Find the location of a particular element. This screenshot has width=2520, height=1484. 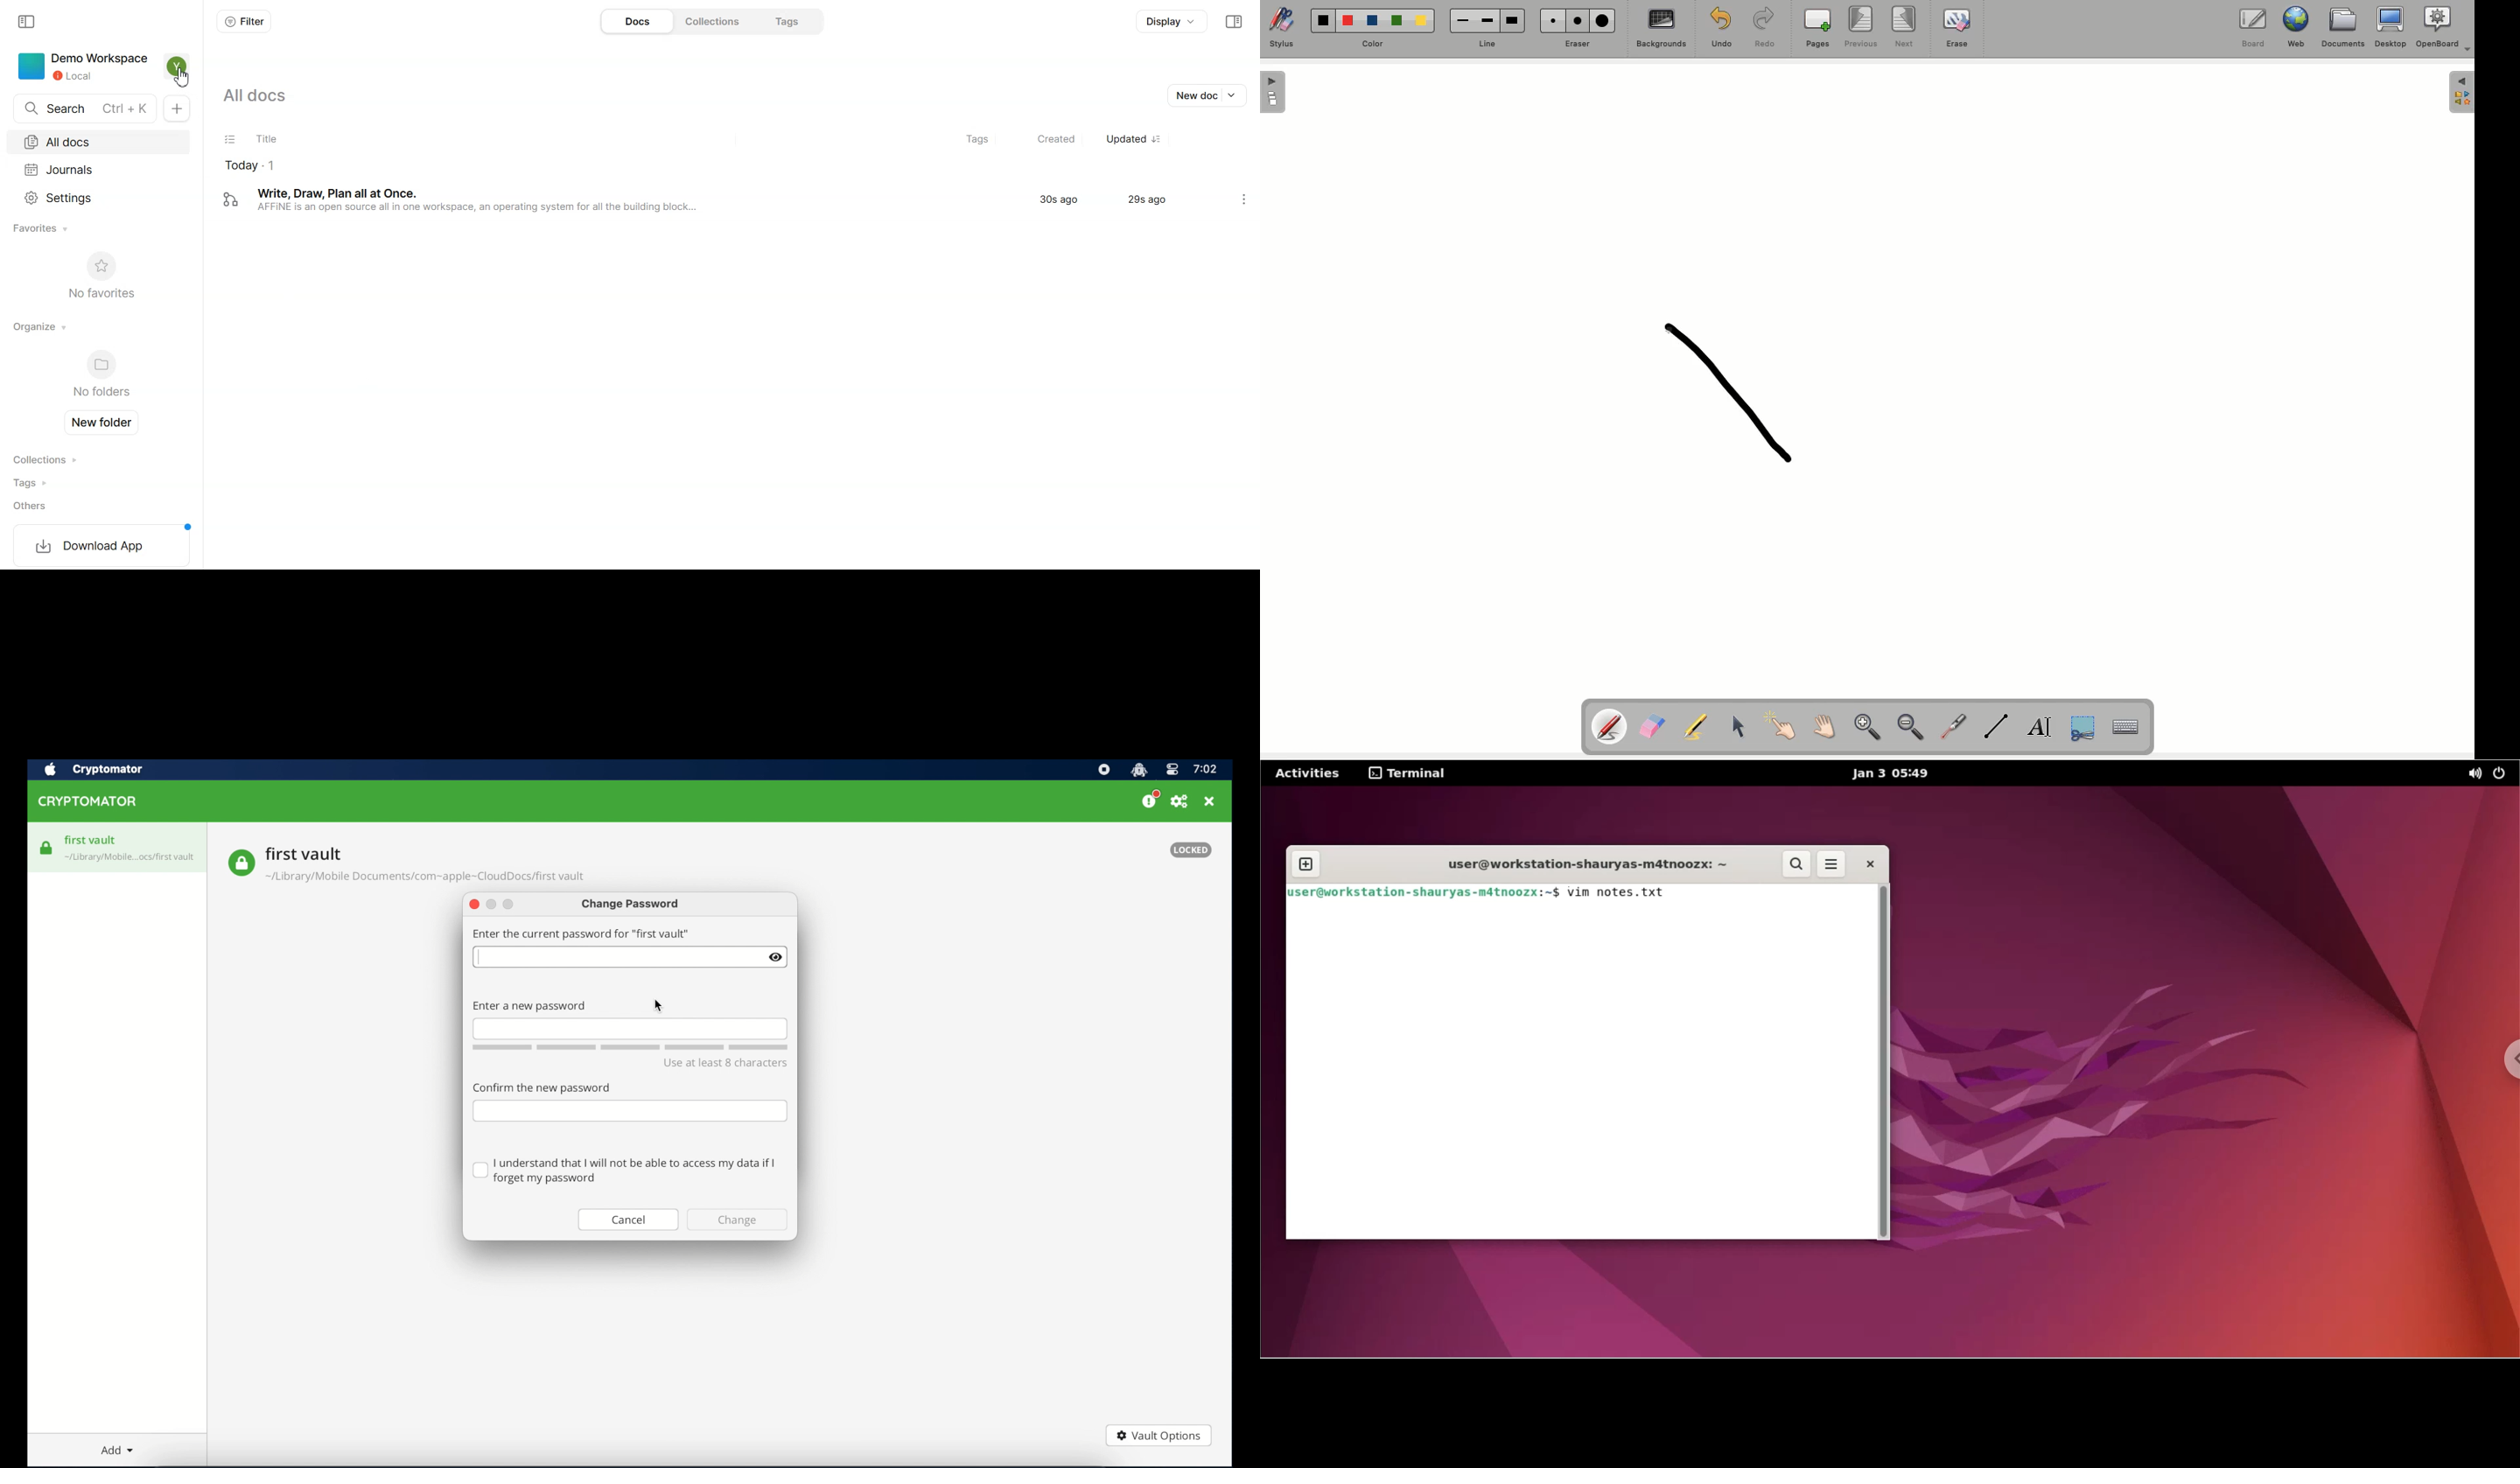

Profile is located at coordinates (177, 66).